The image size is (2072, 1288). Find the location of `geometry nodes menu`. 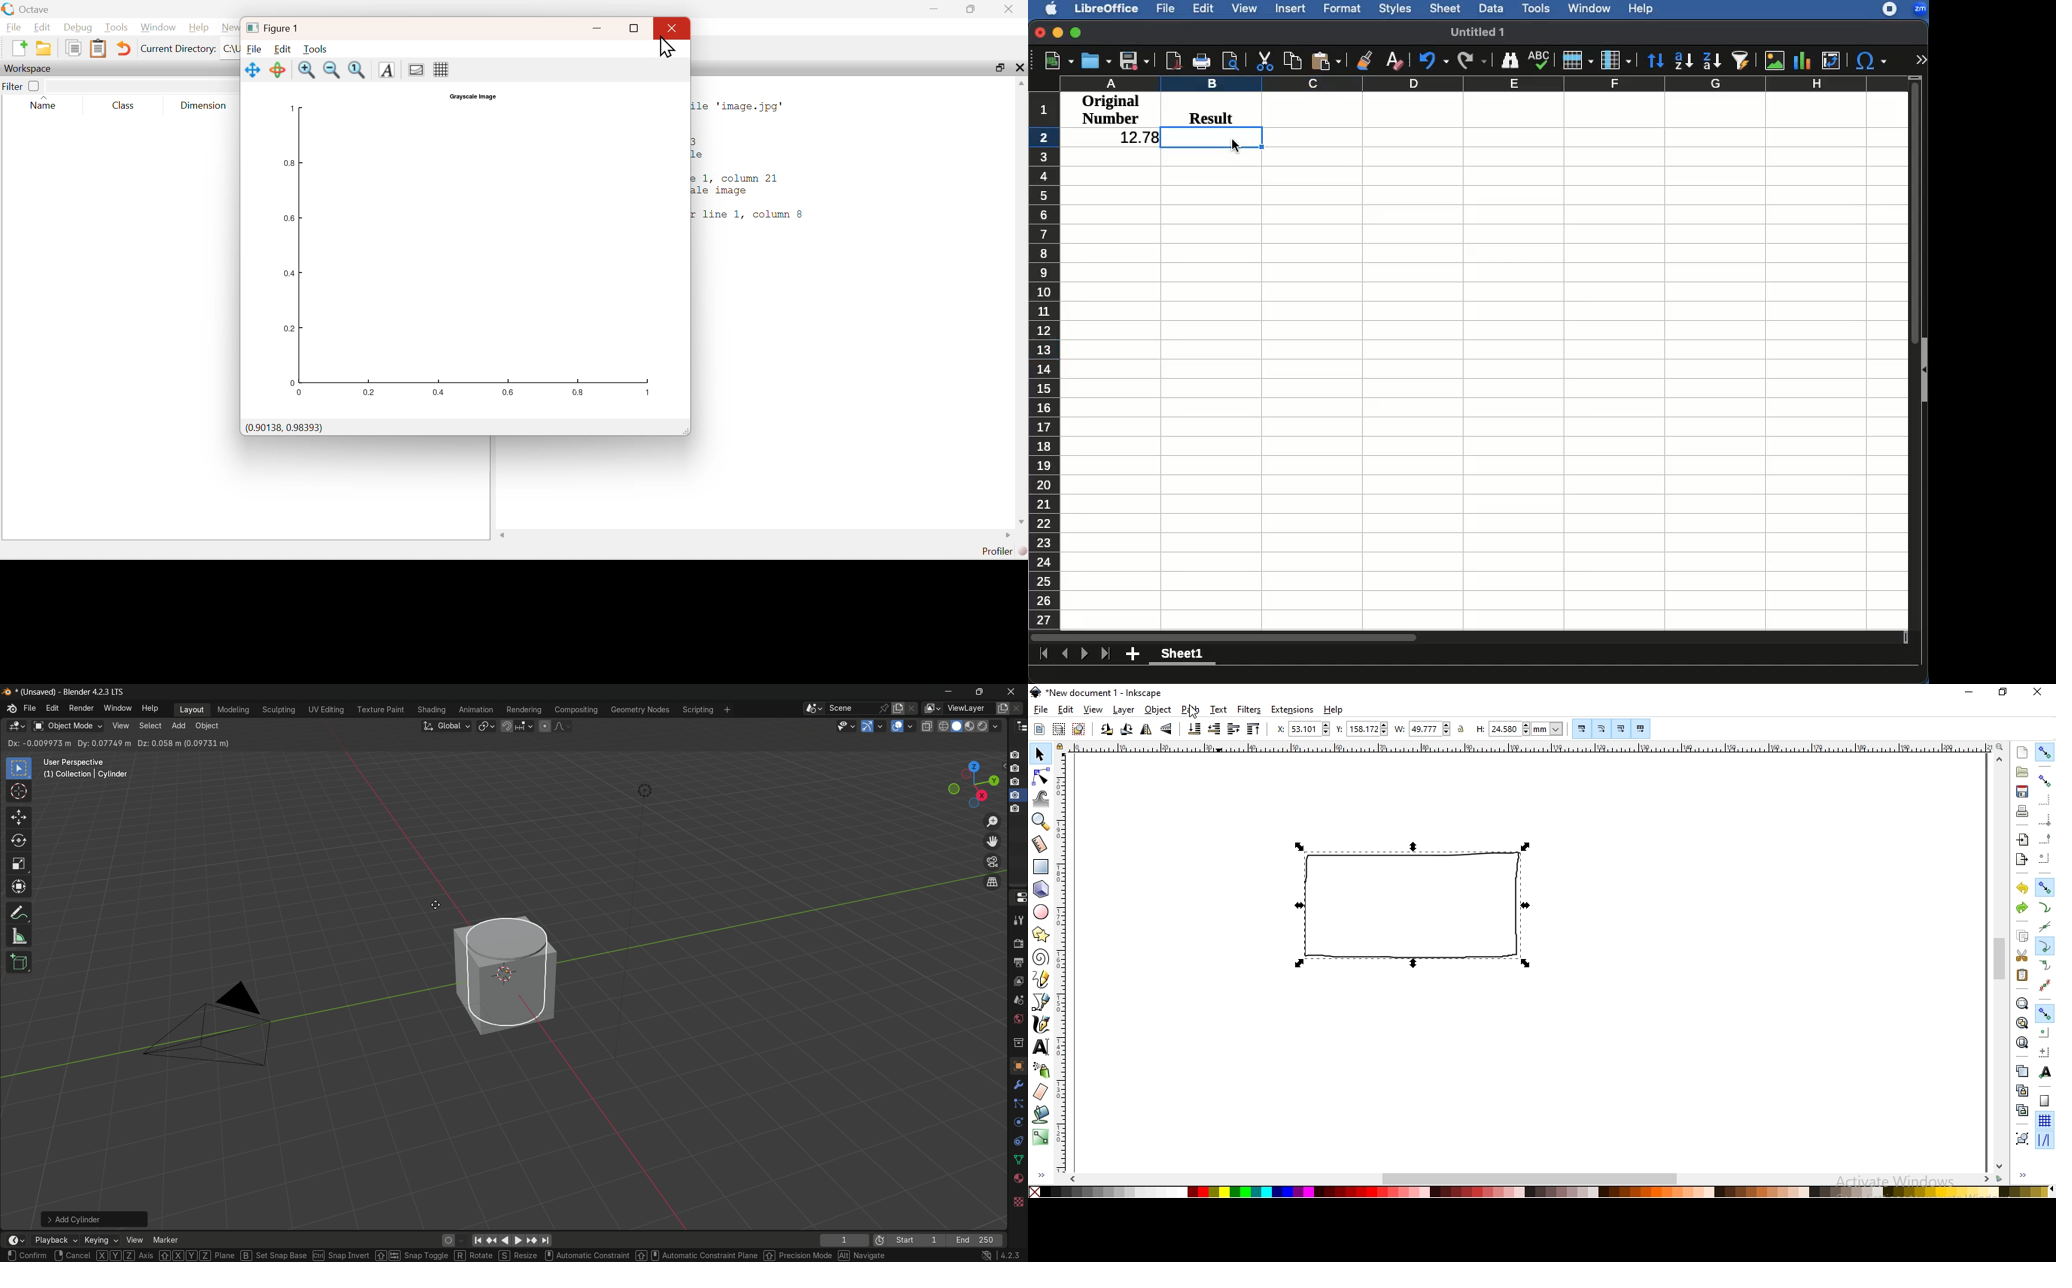

geometry nodes menu is located at coordinates (640, 710).